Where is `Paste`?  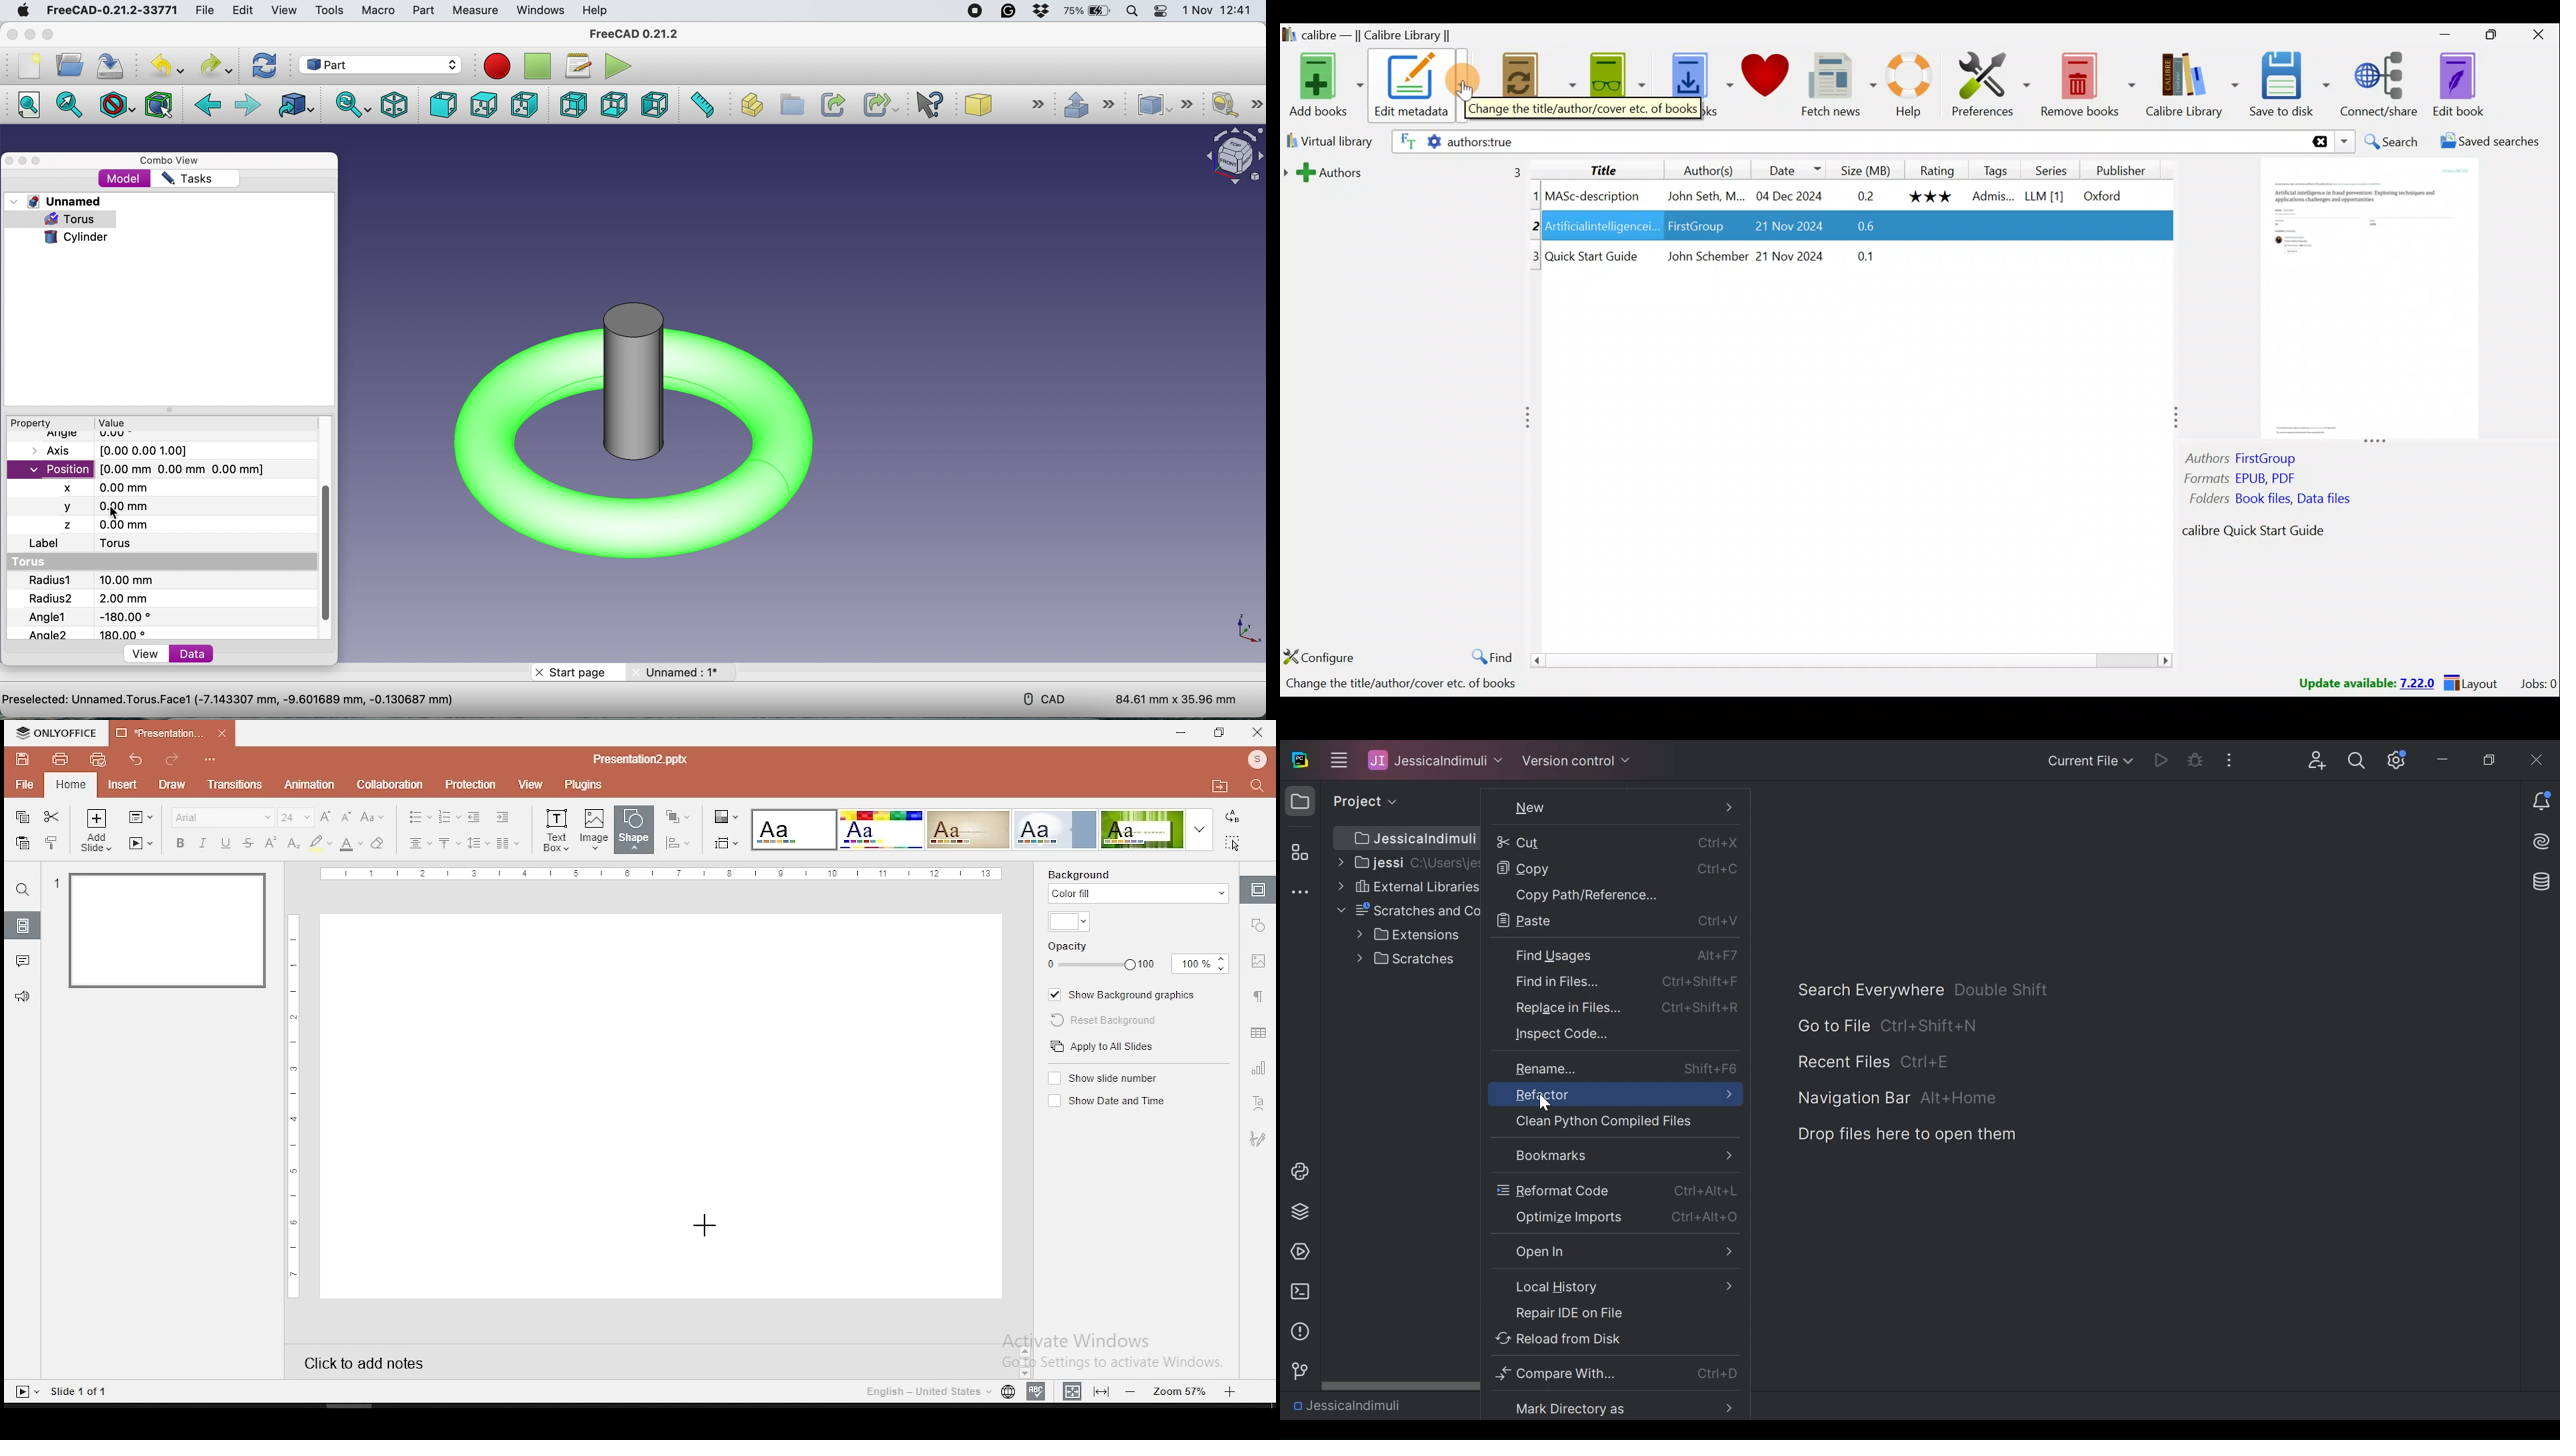 Paste is located at coordinates (1615, 921).